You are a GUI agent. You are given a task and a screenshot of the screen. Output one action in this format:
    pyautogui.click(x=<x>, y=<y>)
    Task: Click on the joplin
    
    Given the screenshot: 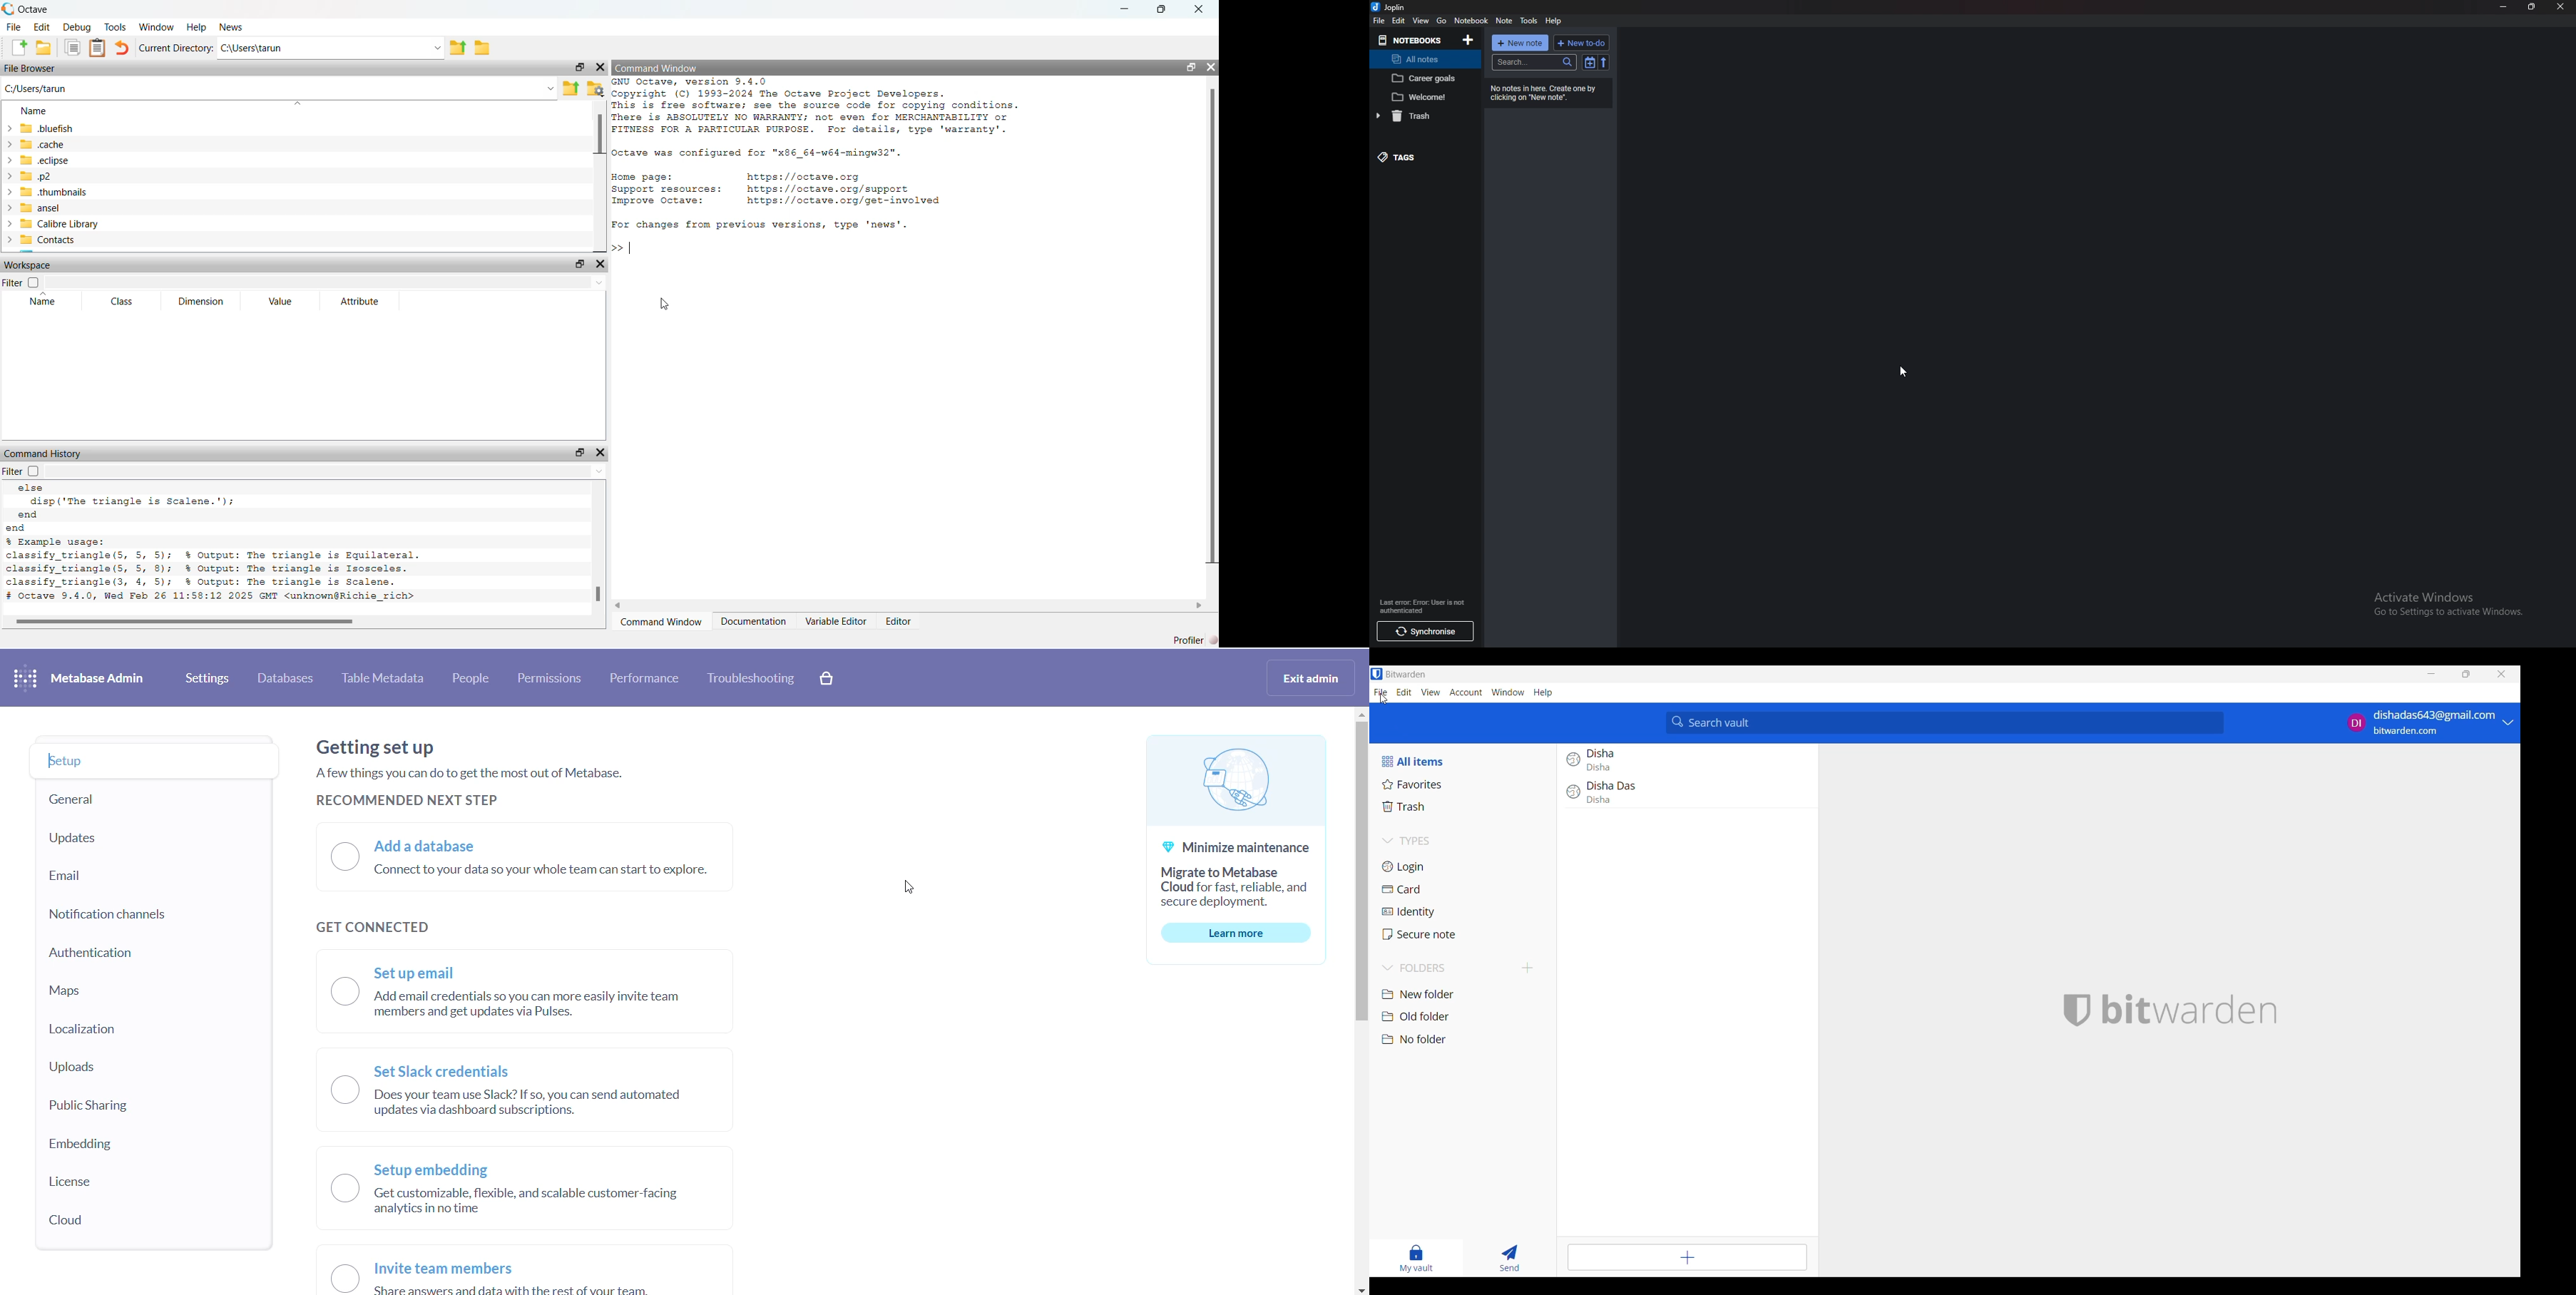 What is the action you would take?
    pyautogui.click(x=1391, y=7)
    